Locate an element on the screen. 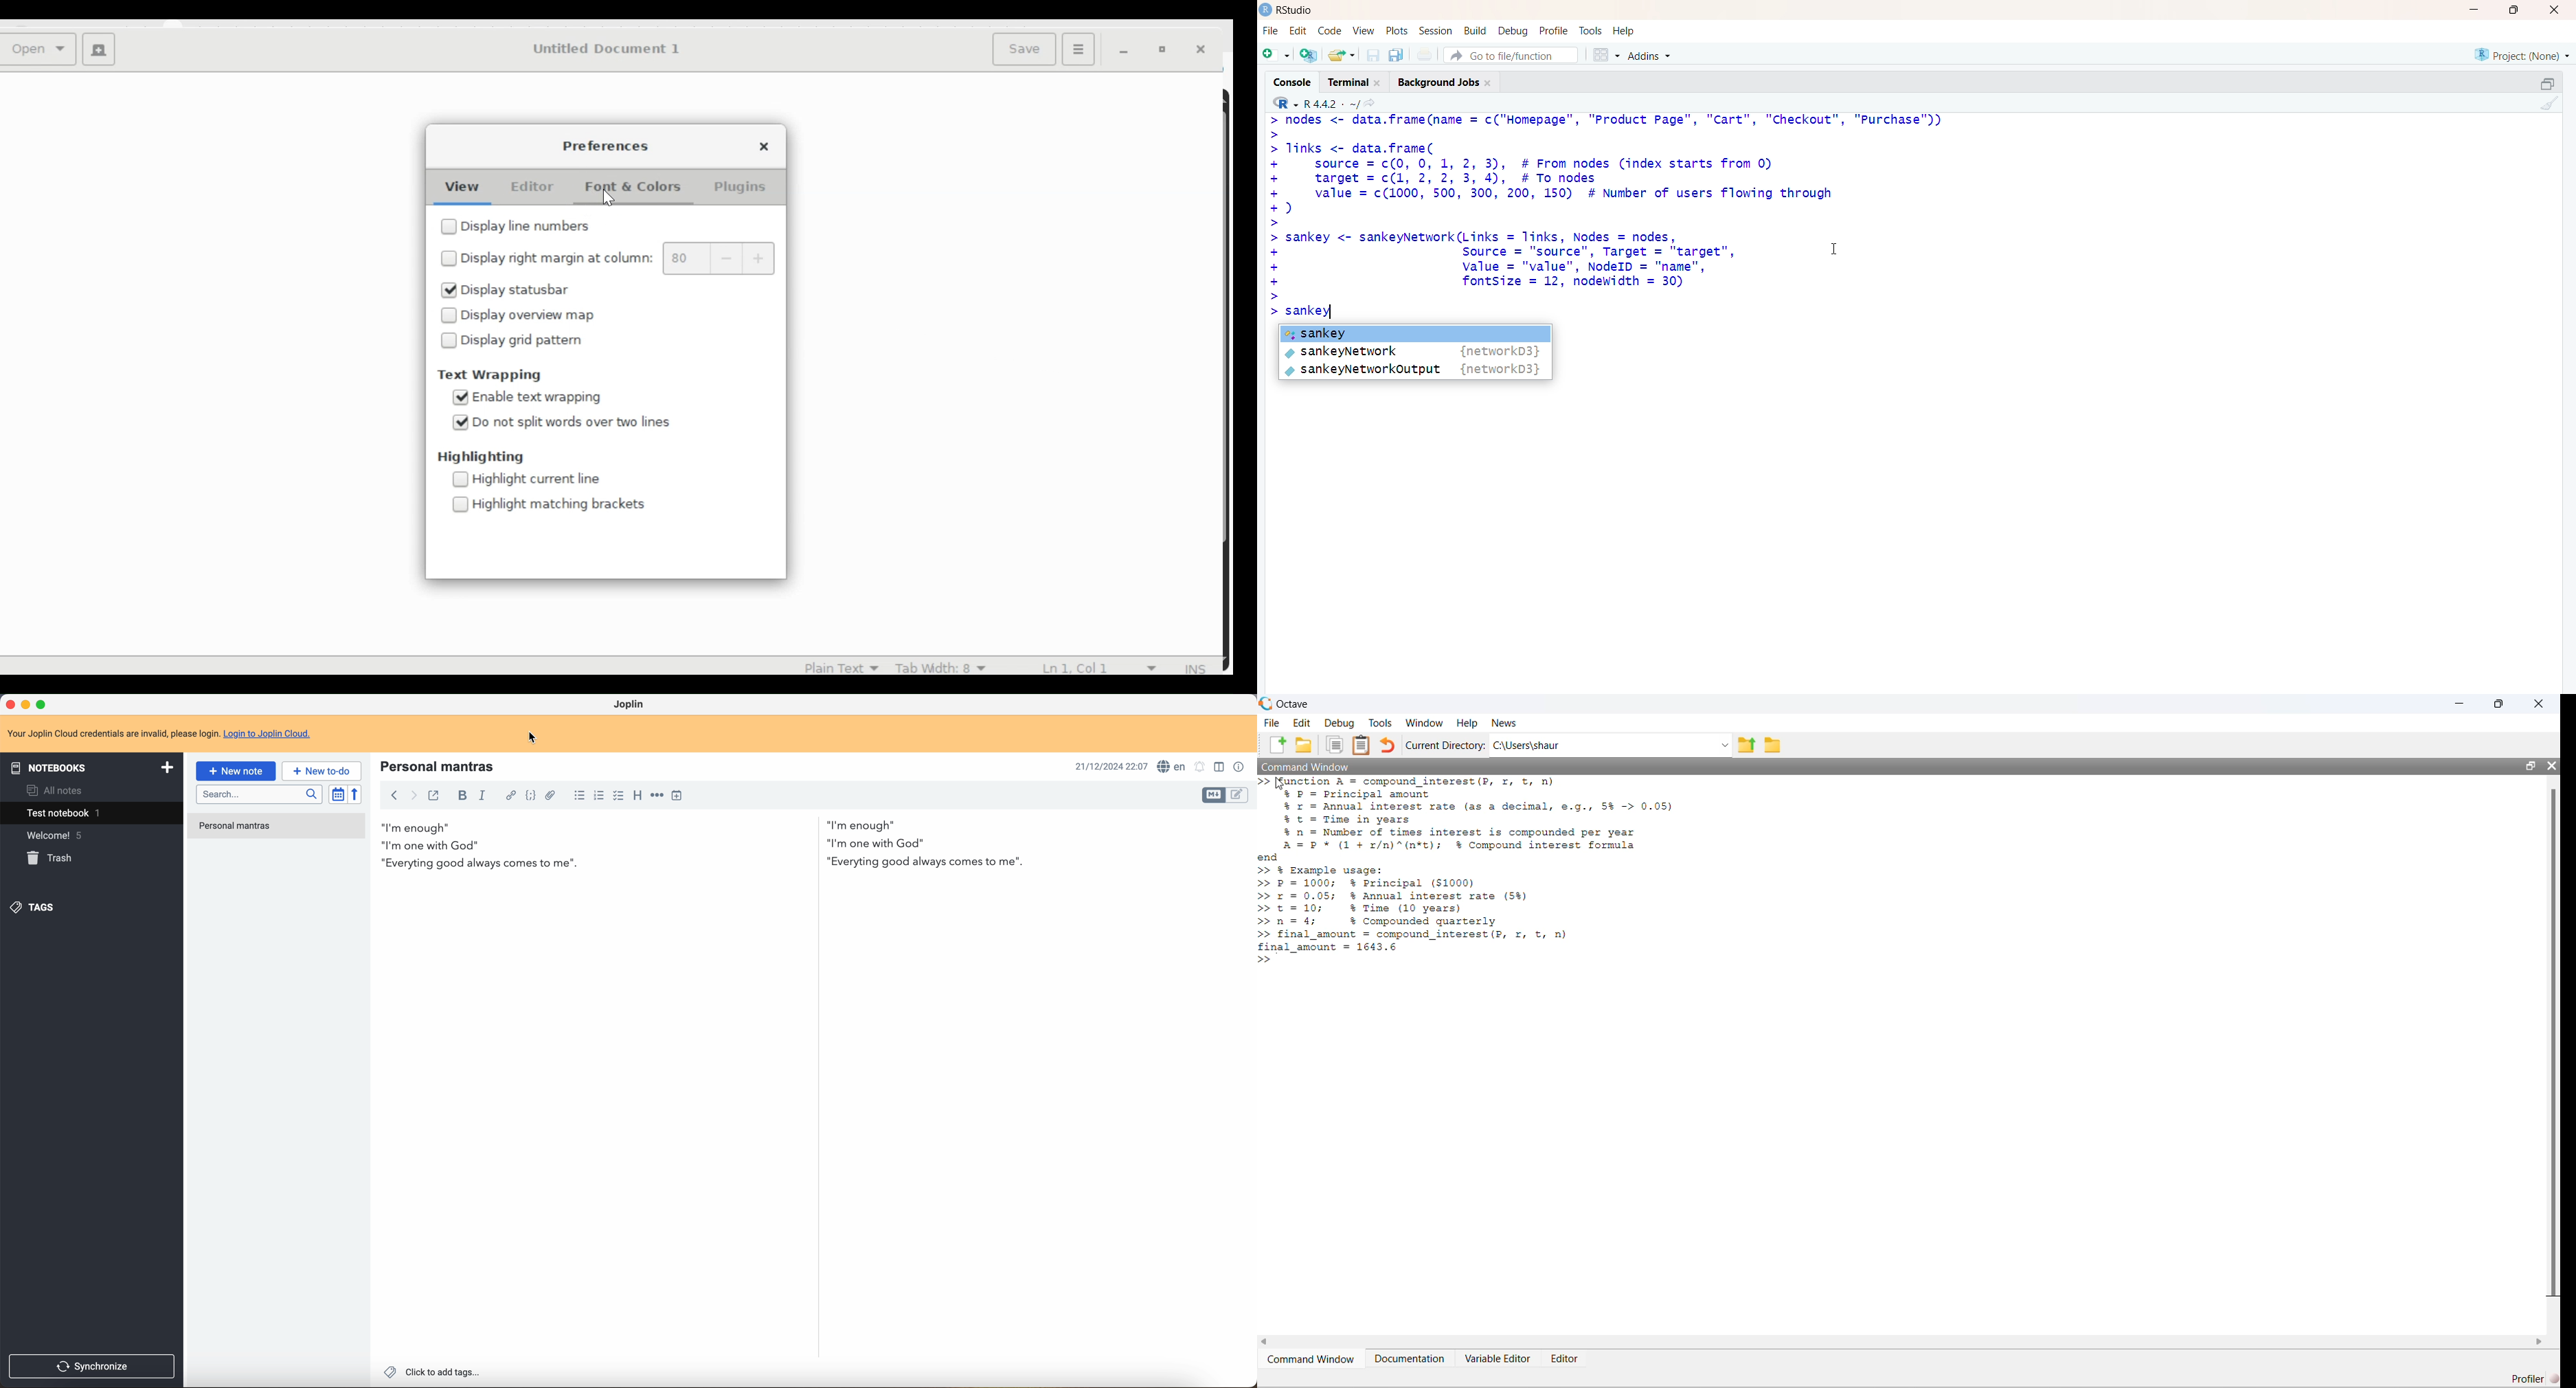 This screenshot has width=2576, height=1400. toggle external editing is located at coordinates (434, 797).